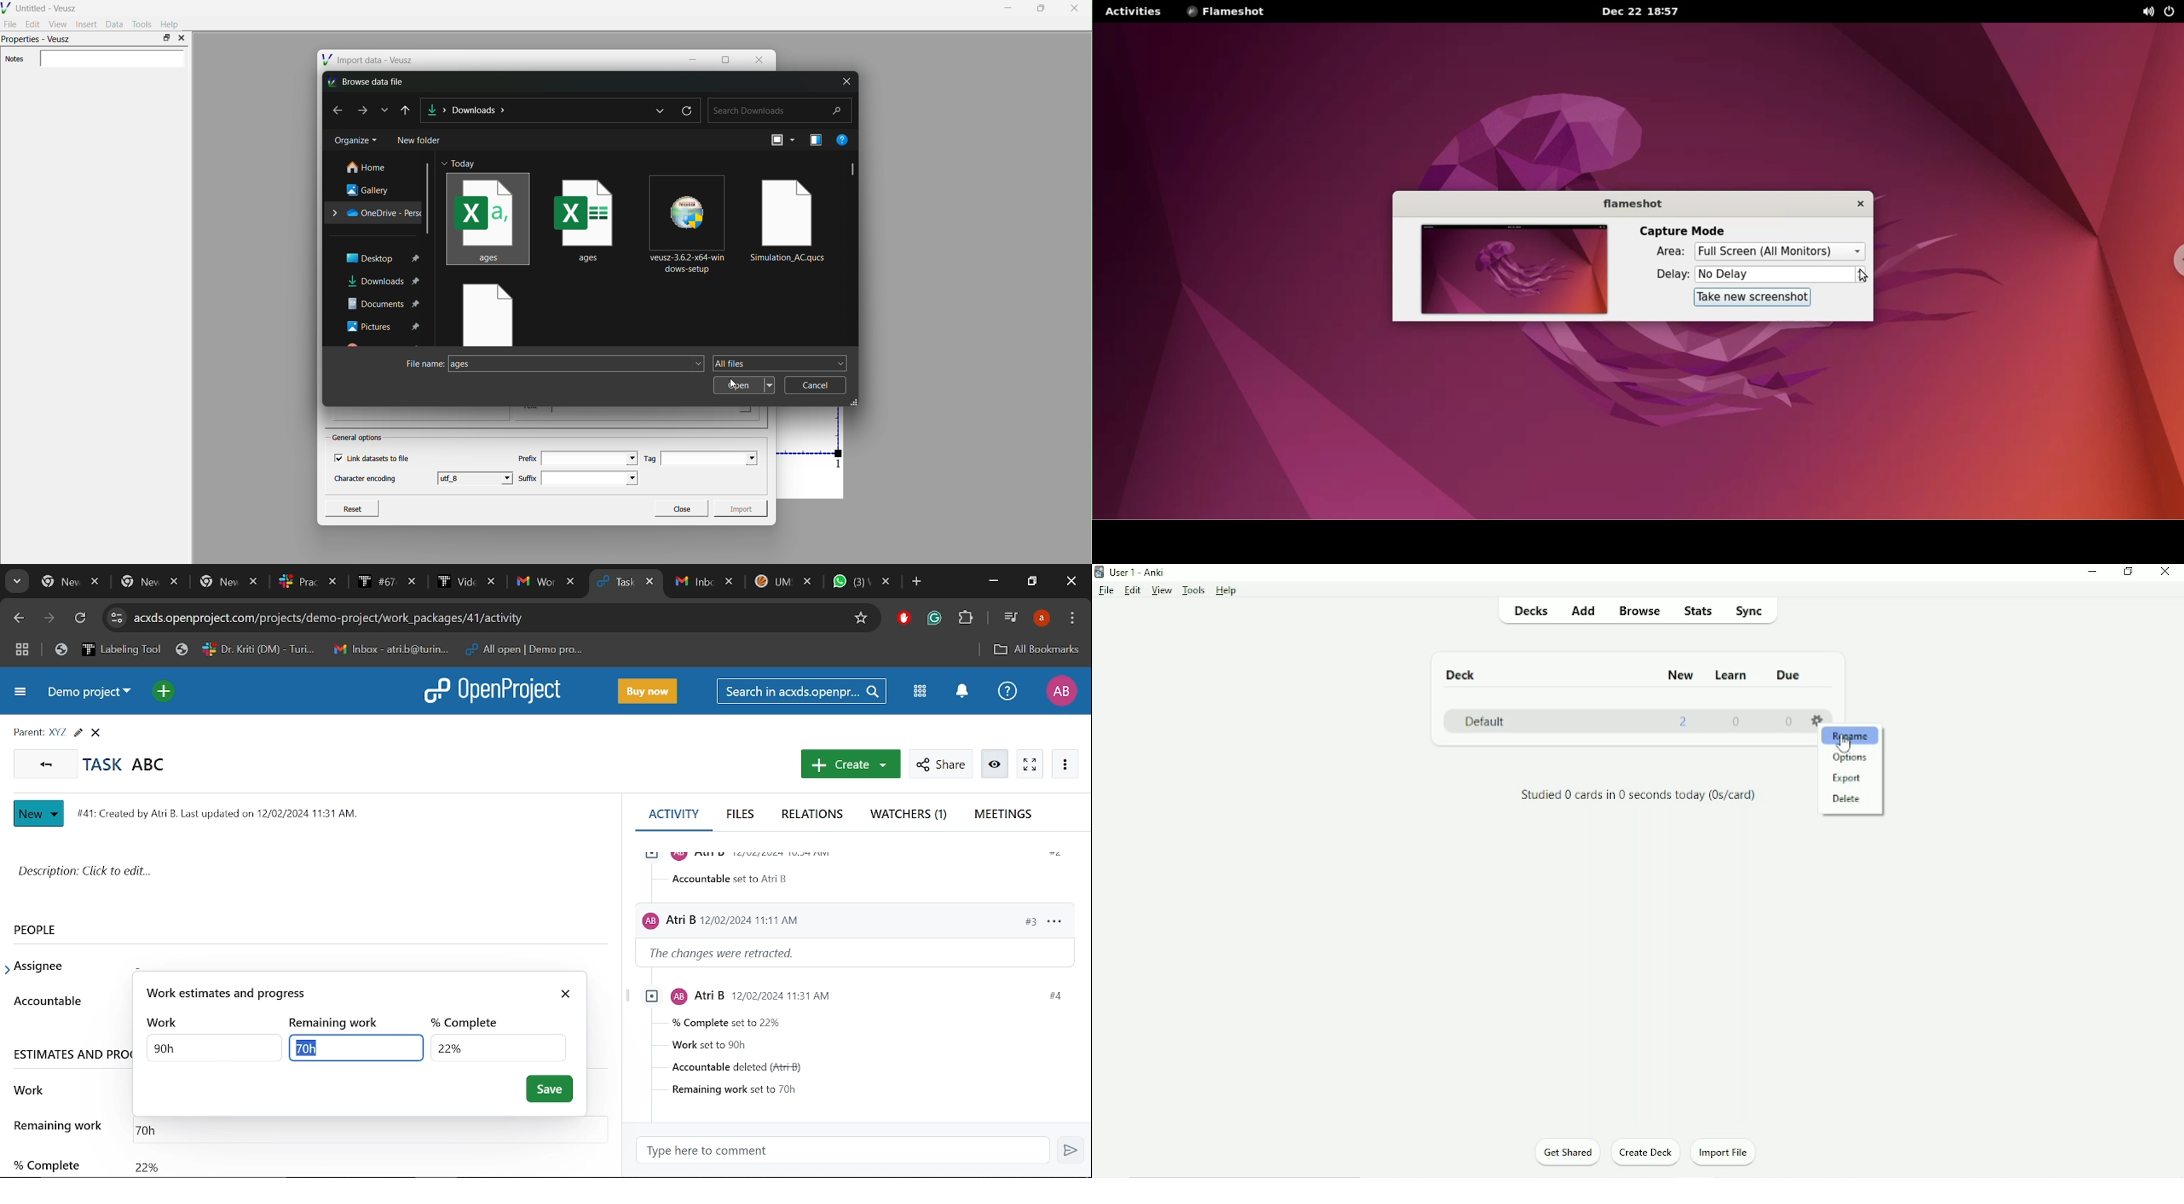  Describe the element at coordinates (968, 619) in the screenshot. I see `Extensions` at that location.